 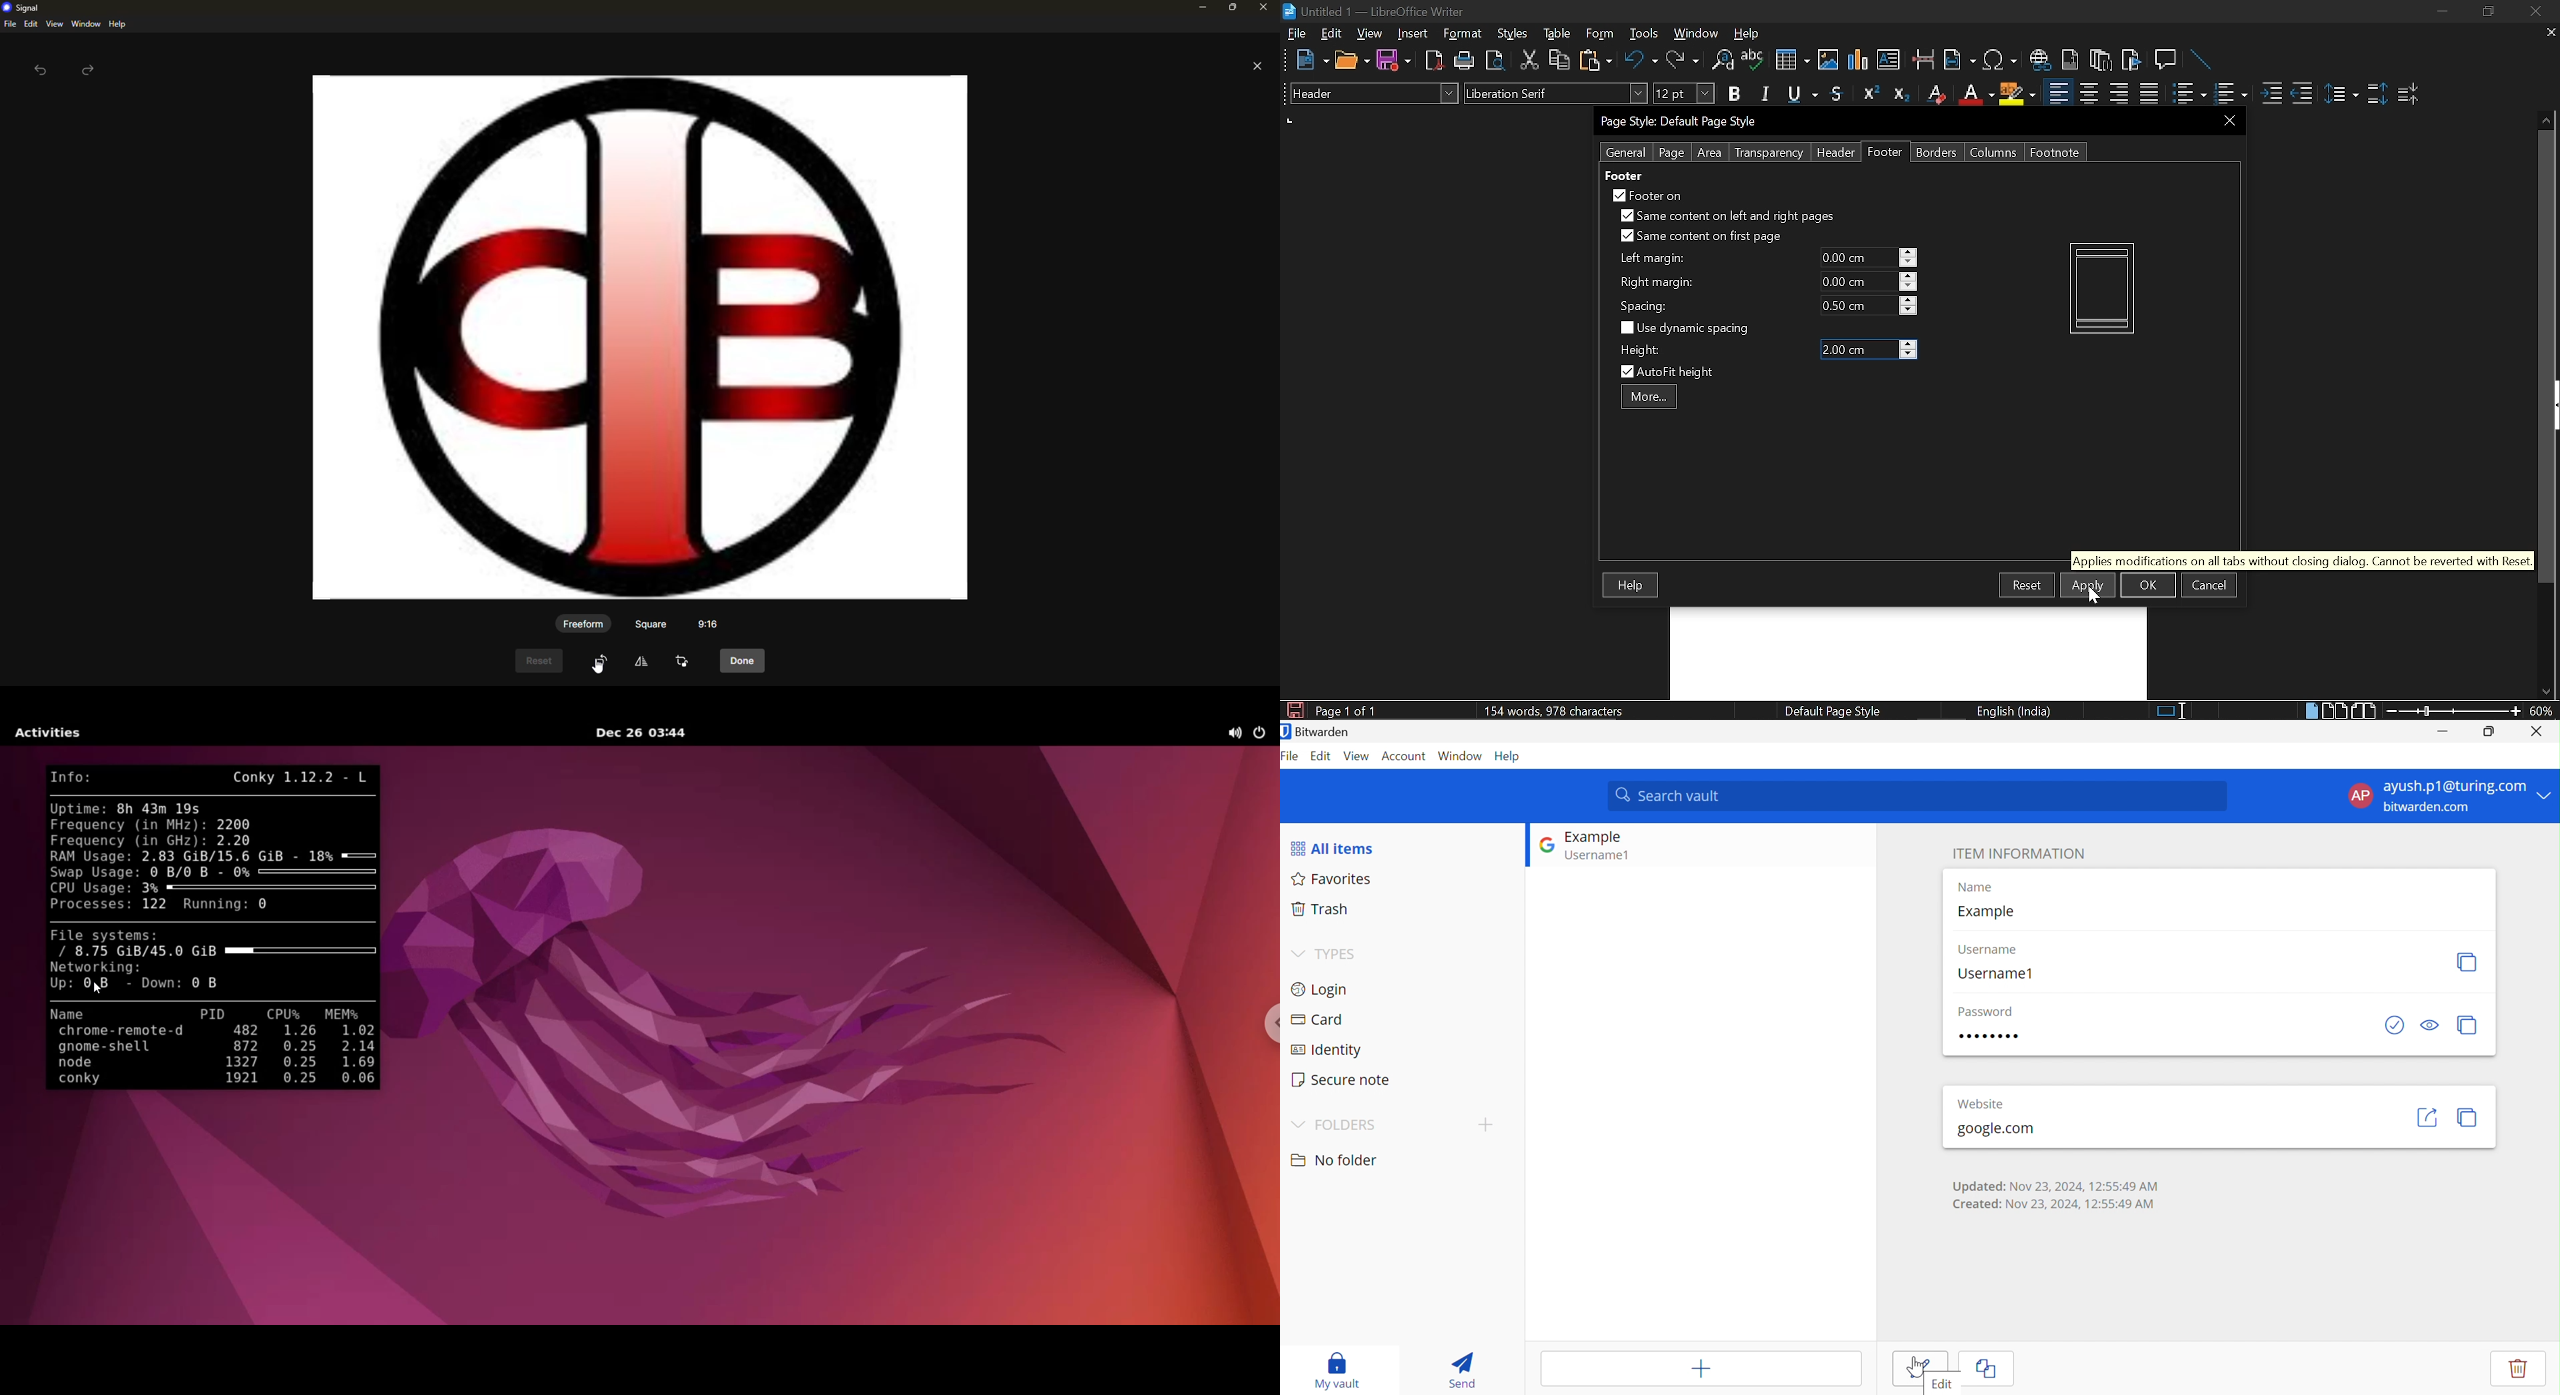 I want to click on Highlight, so click(x=2018, y=93).